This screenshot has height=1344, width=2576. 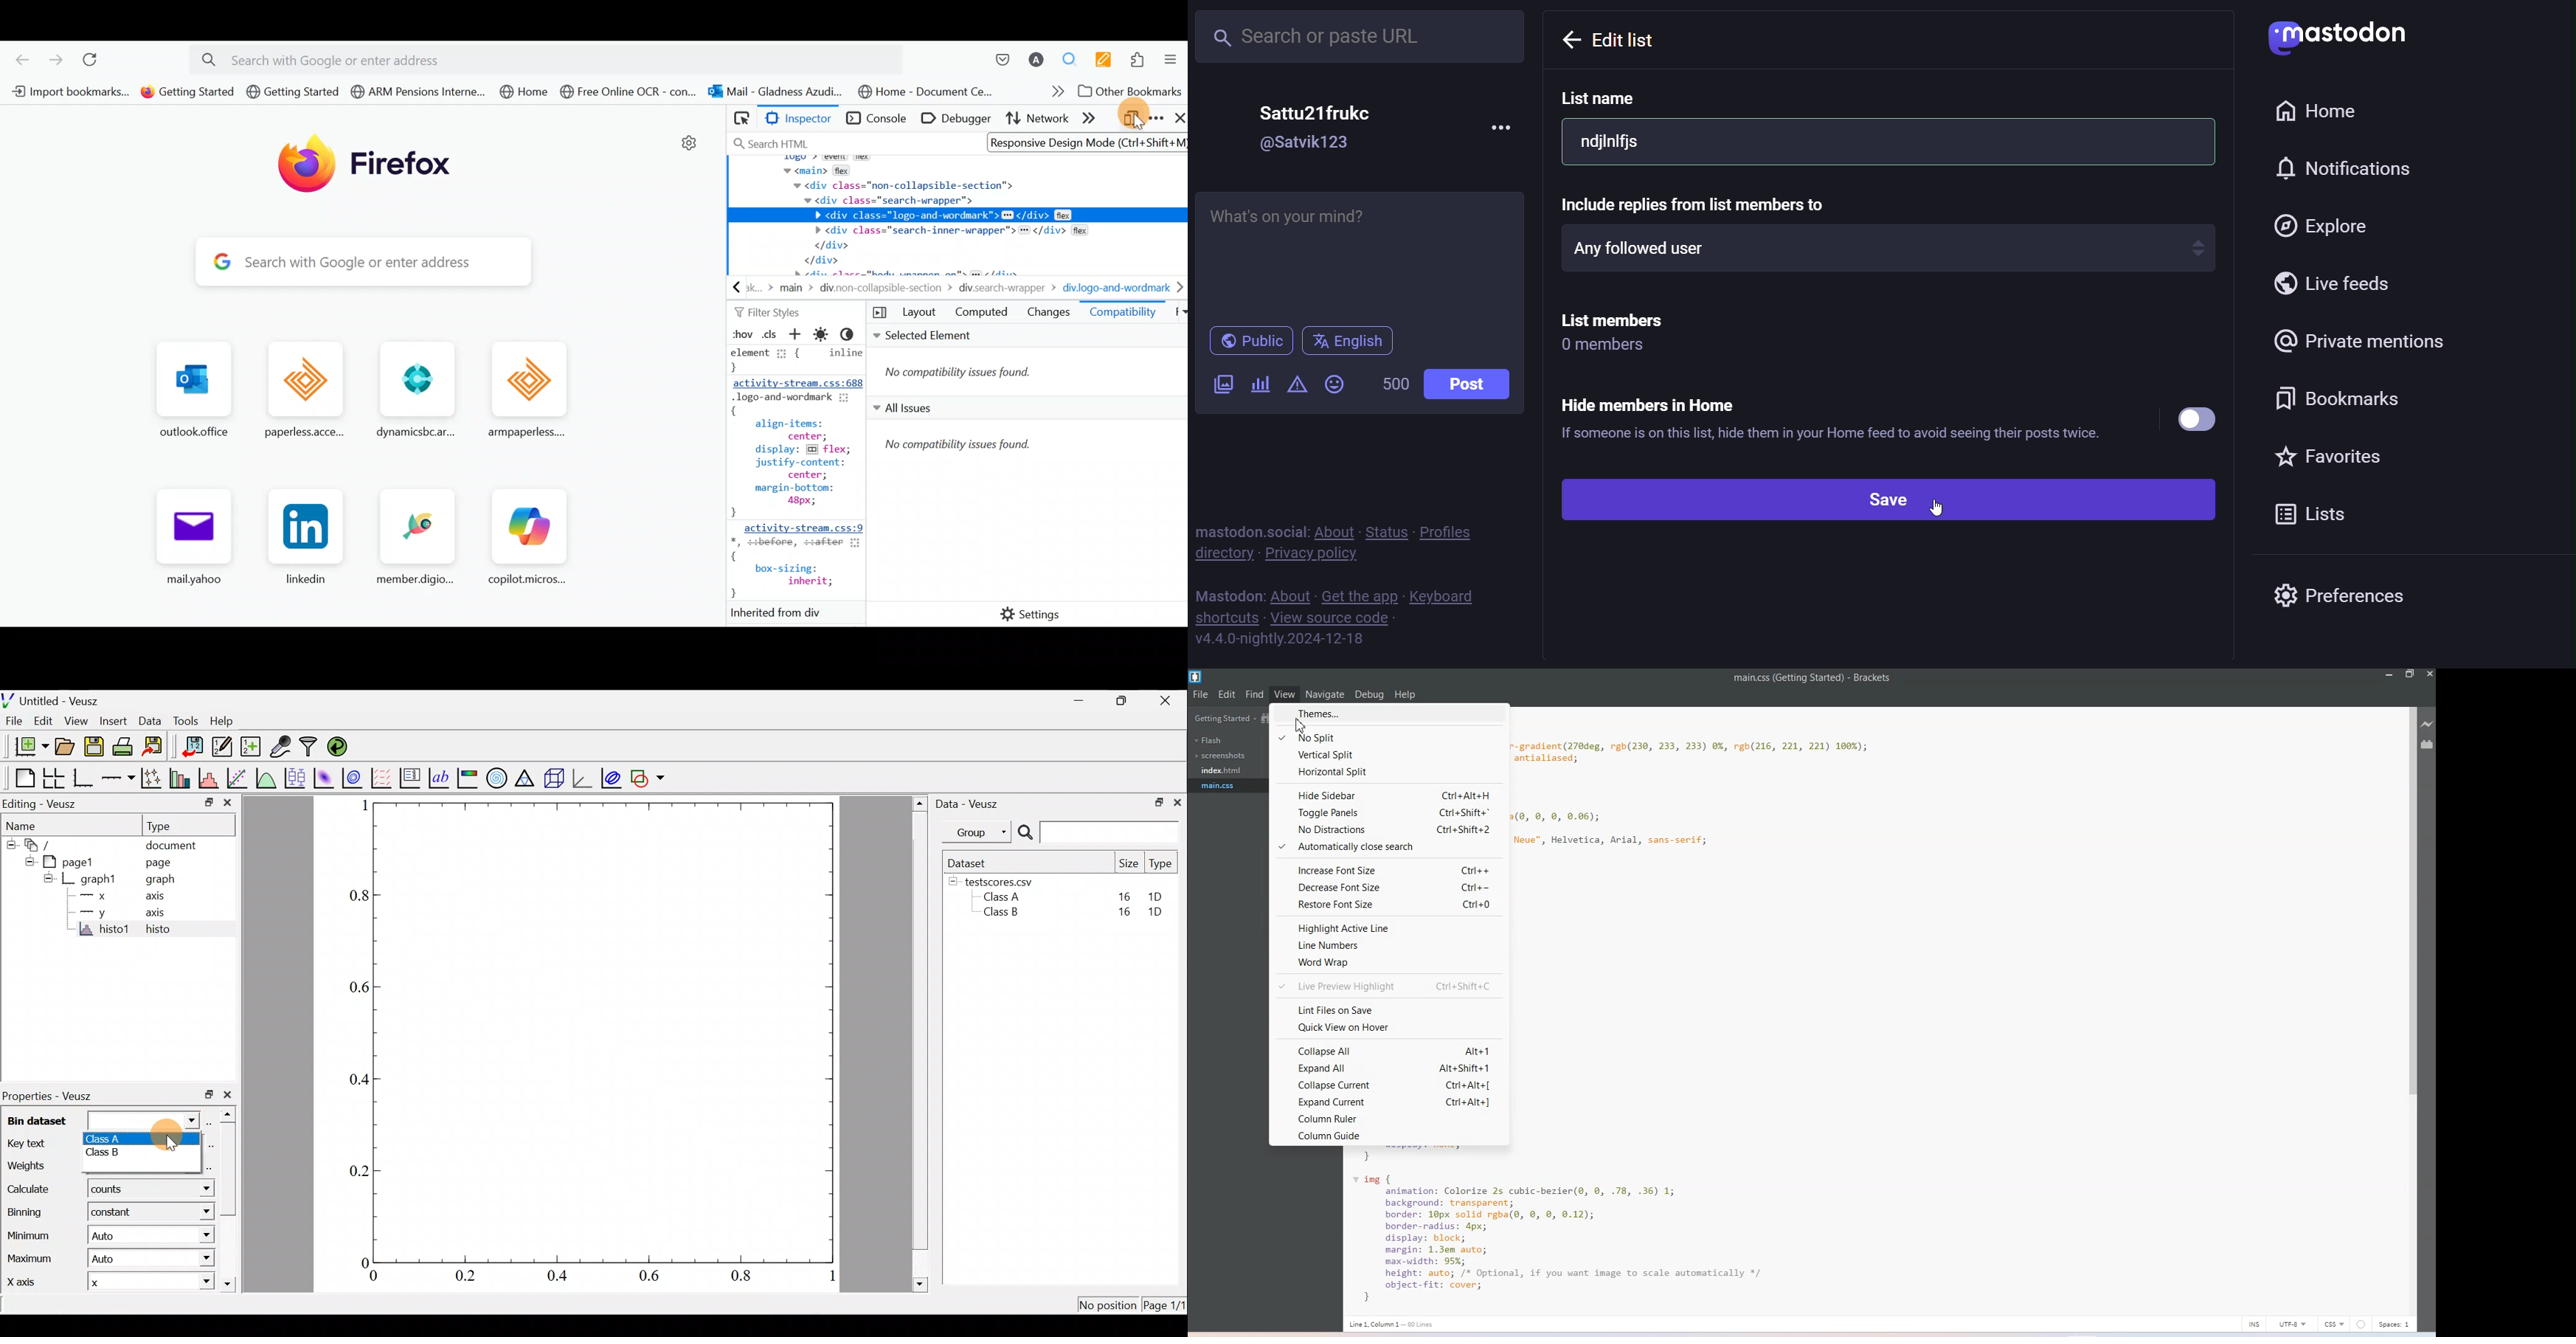 I want to click on Toggle panels, so click(x=1389, y=813).